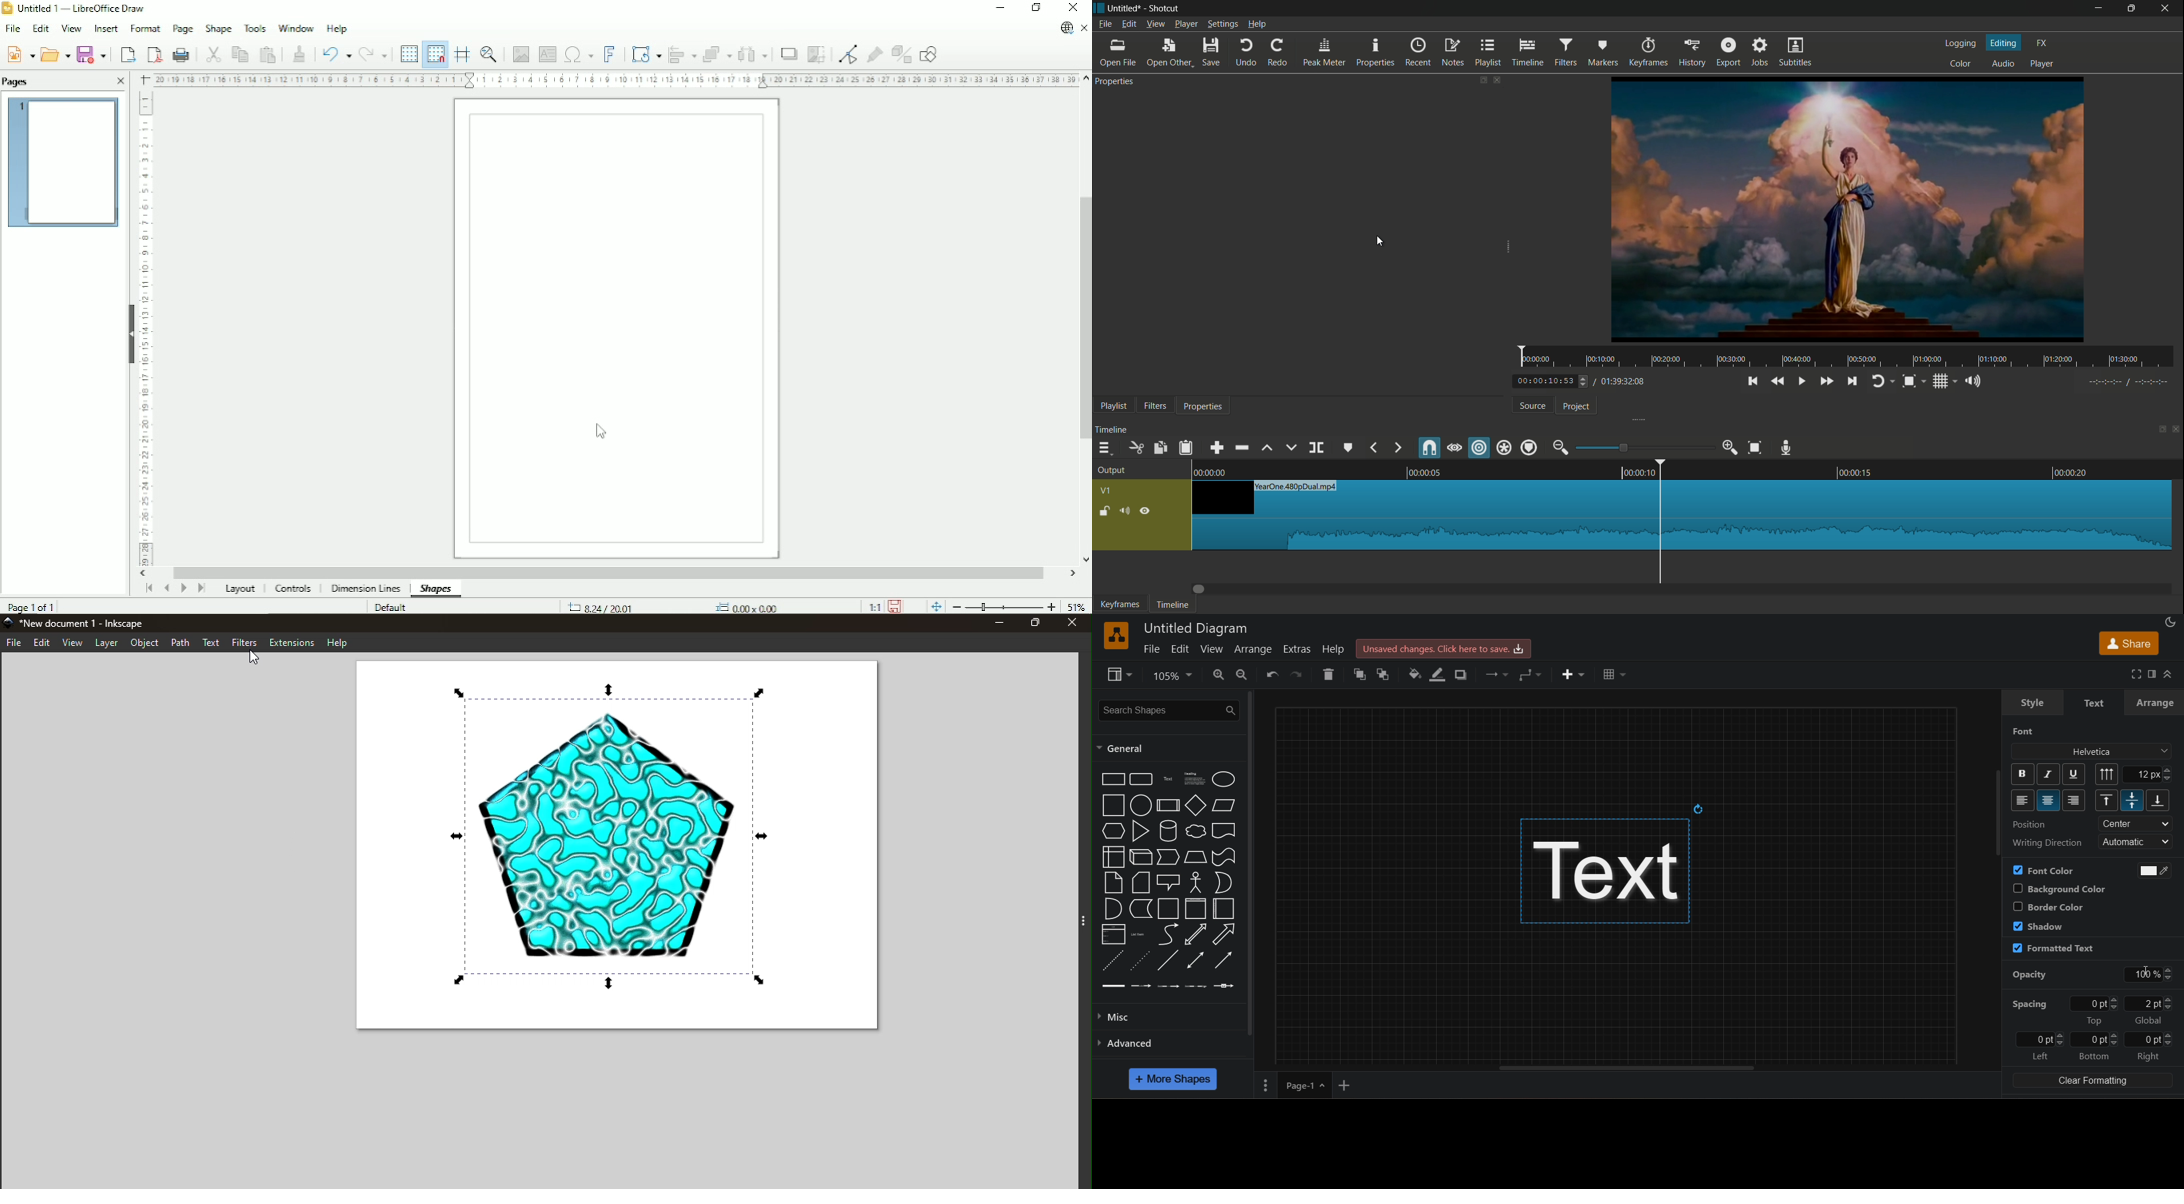 The height and width of the screenshot is (1204, 2184). Describe the element at coordinates (847, 54) in the screenshot. I see `toggle point edit mode` at that location.